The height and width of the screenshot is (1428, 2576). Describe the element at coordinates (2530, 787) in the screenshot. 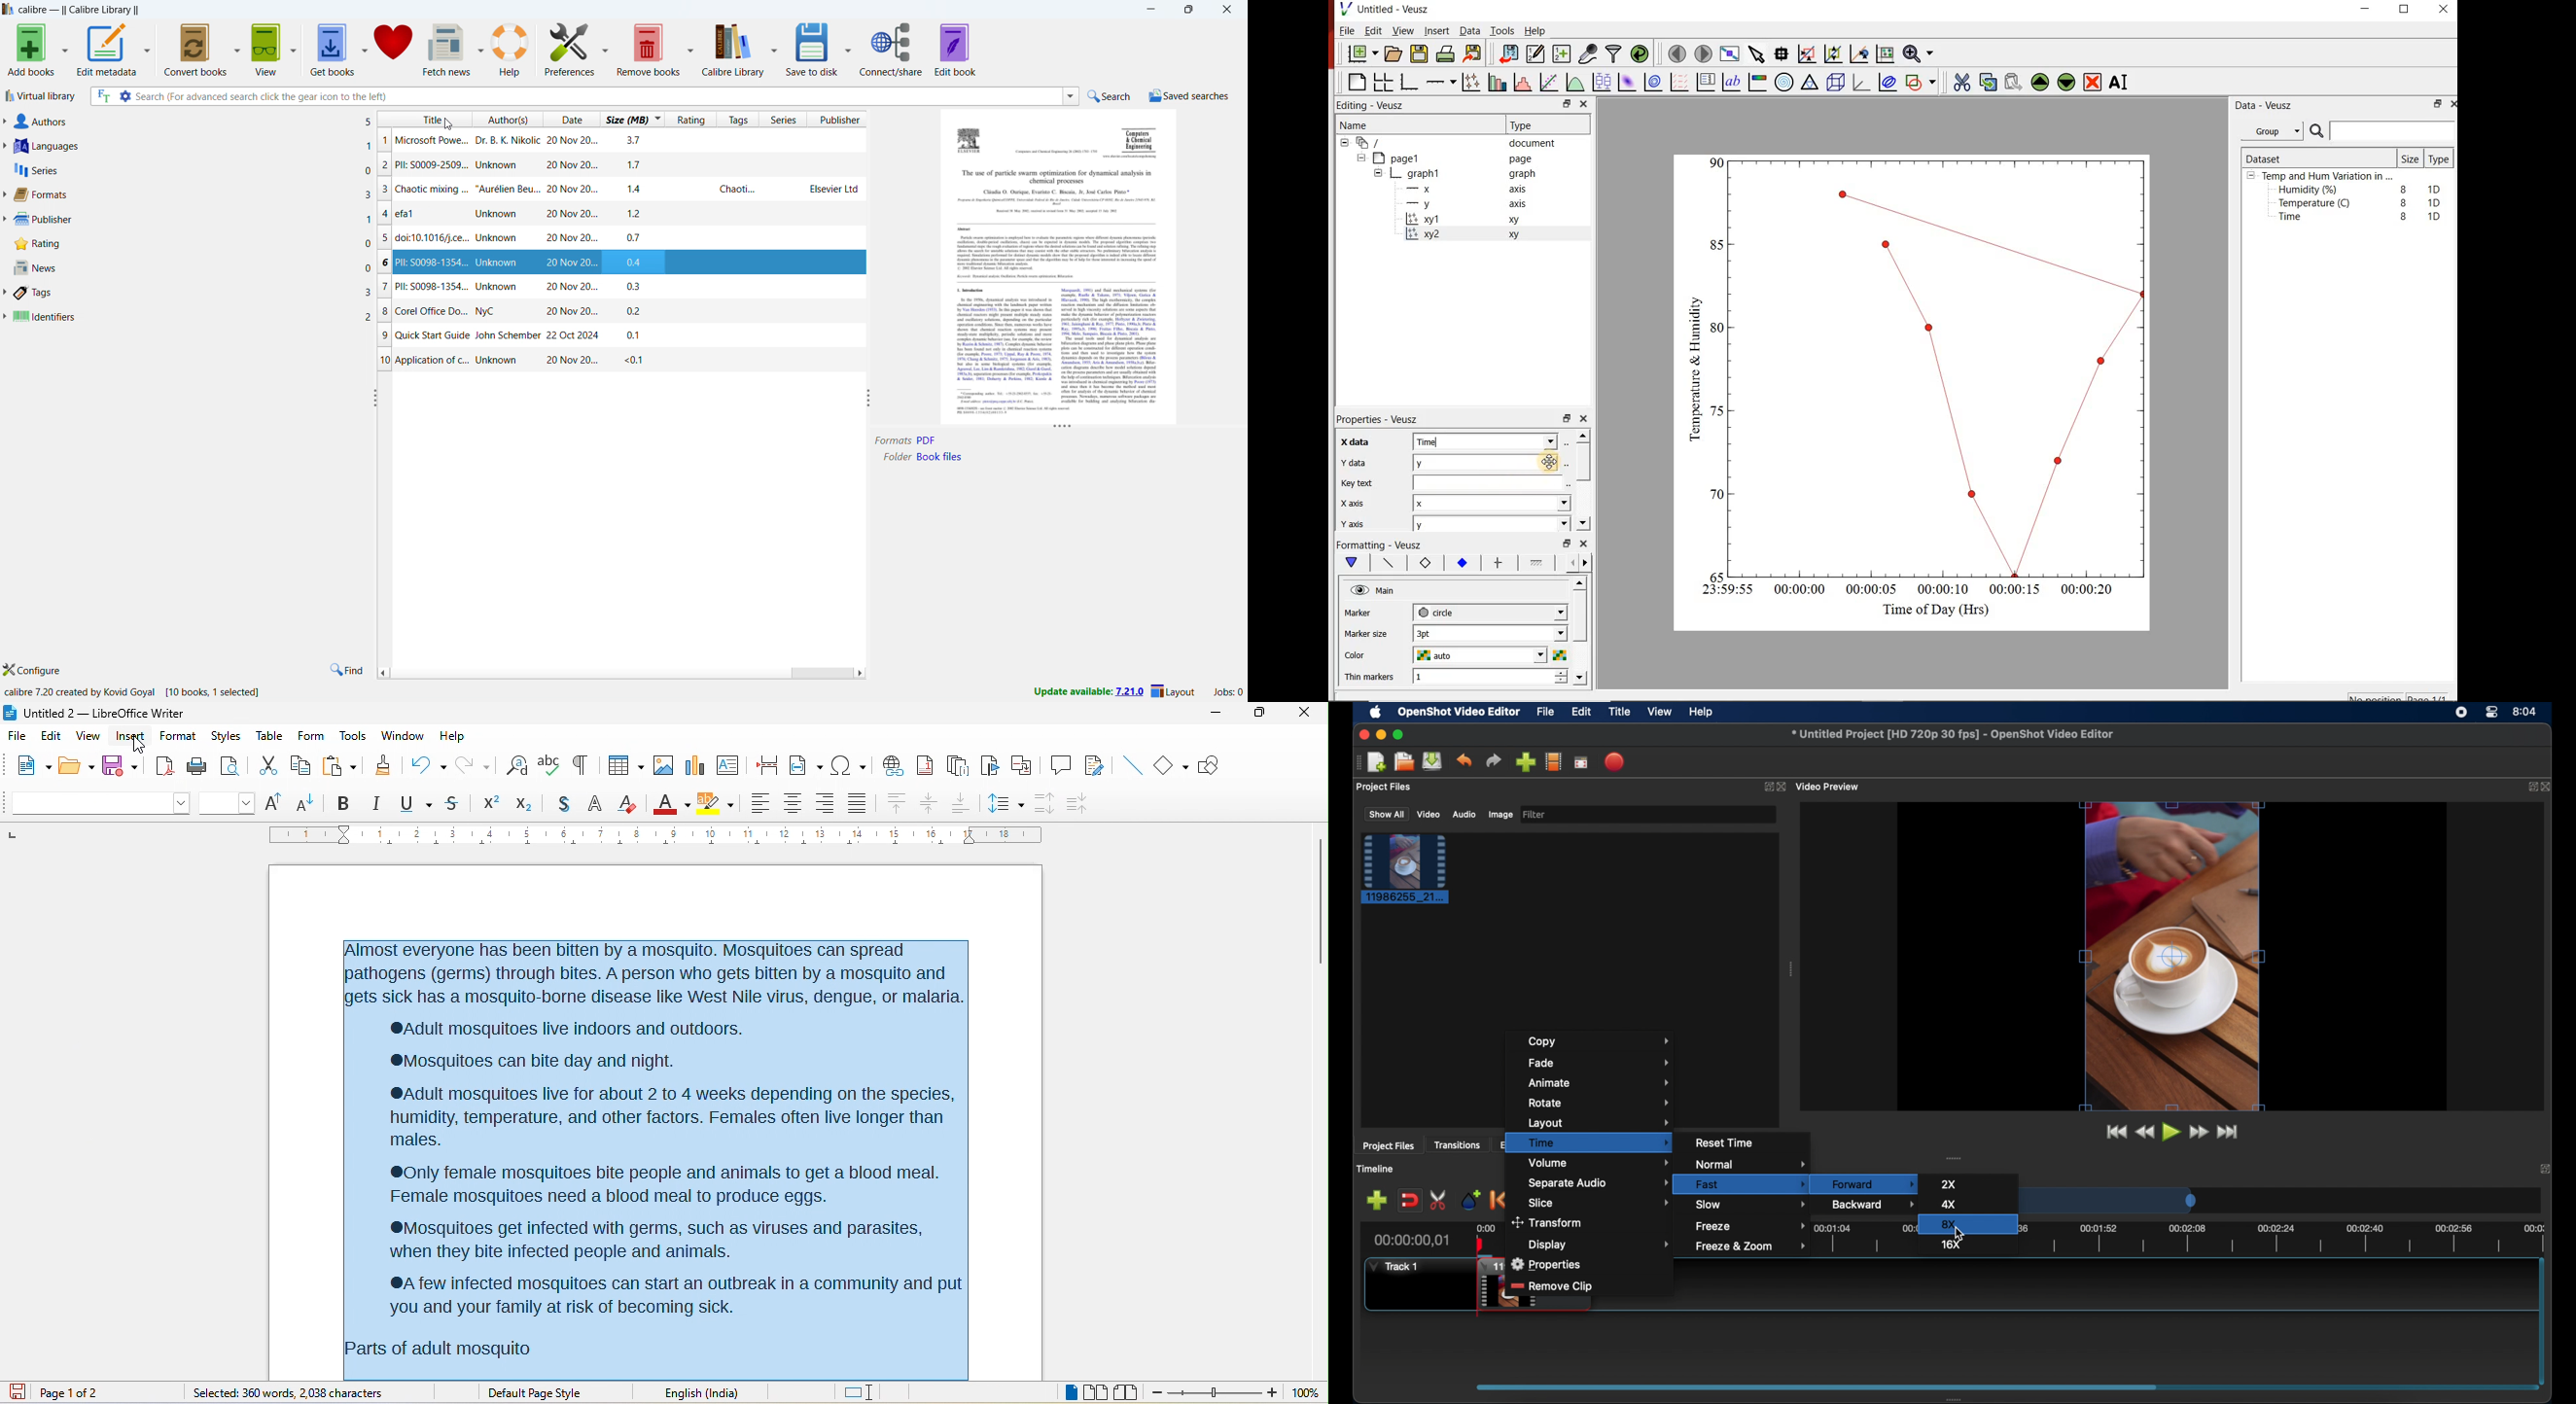

I see `expand` at that location.